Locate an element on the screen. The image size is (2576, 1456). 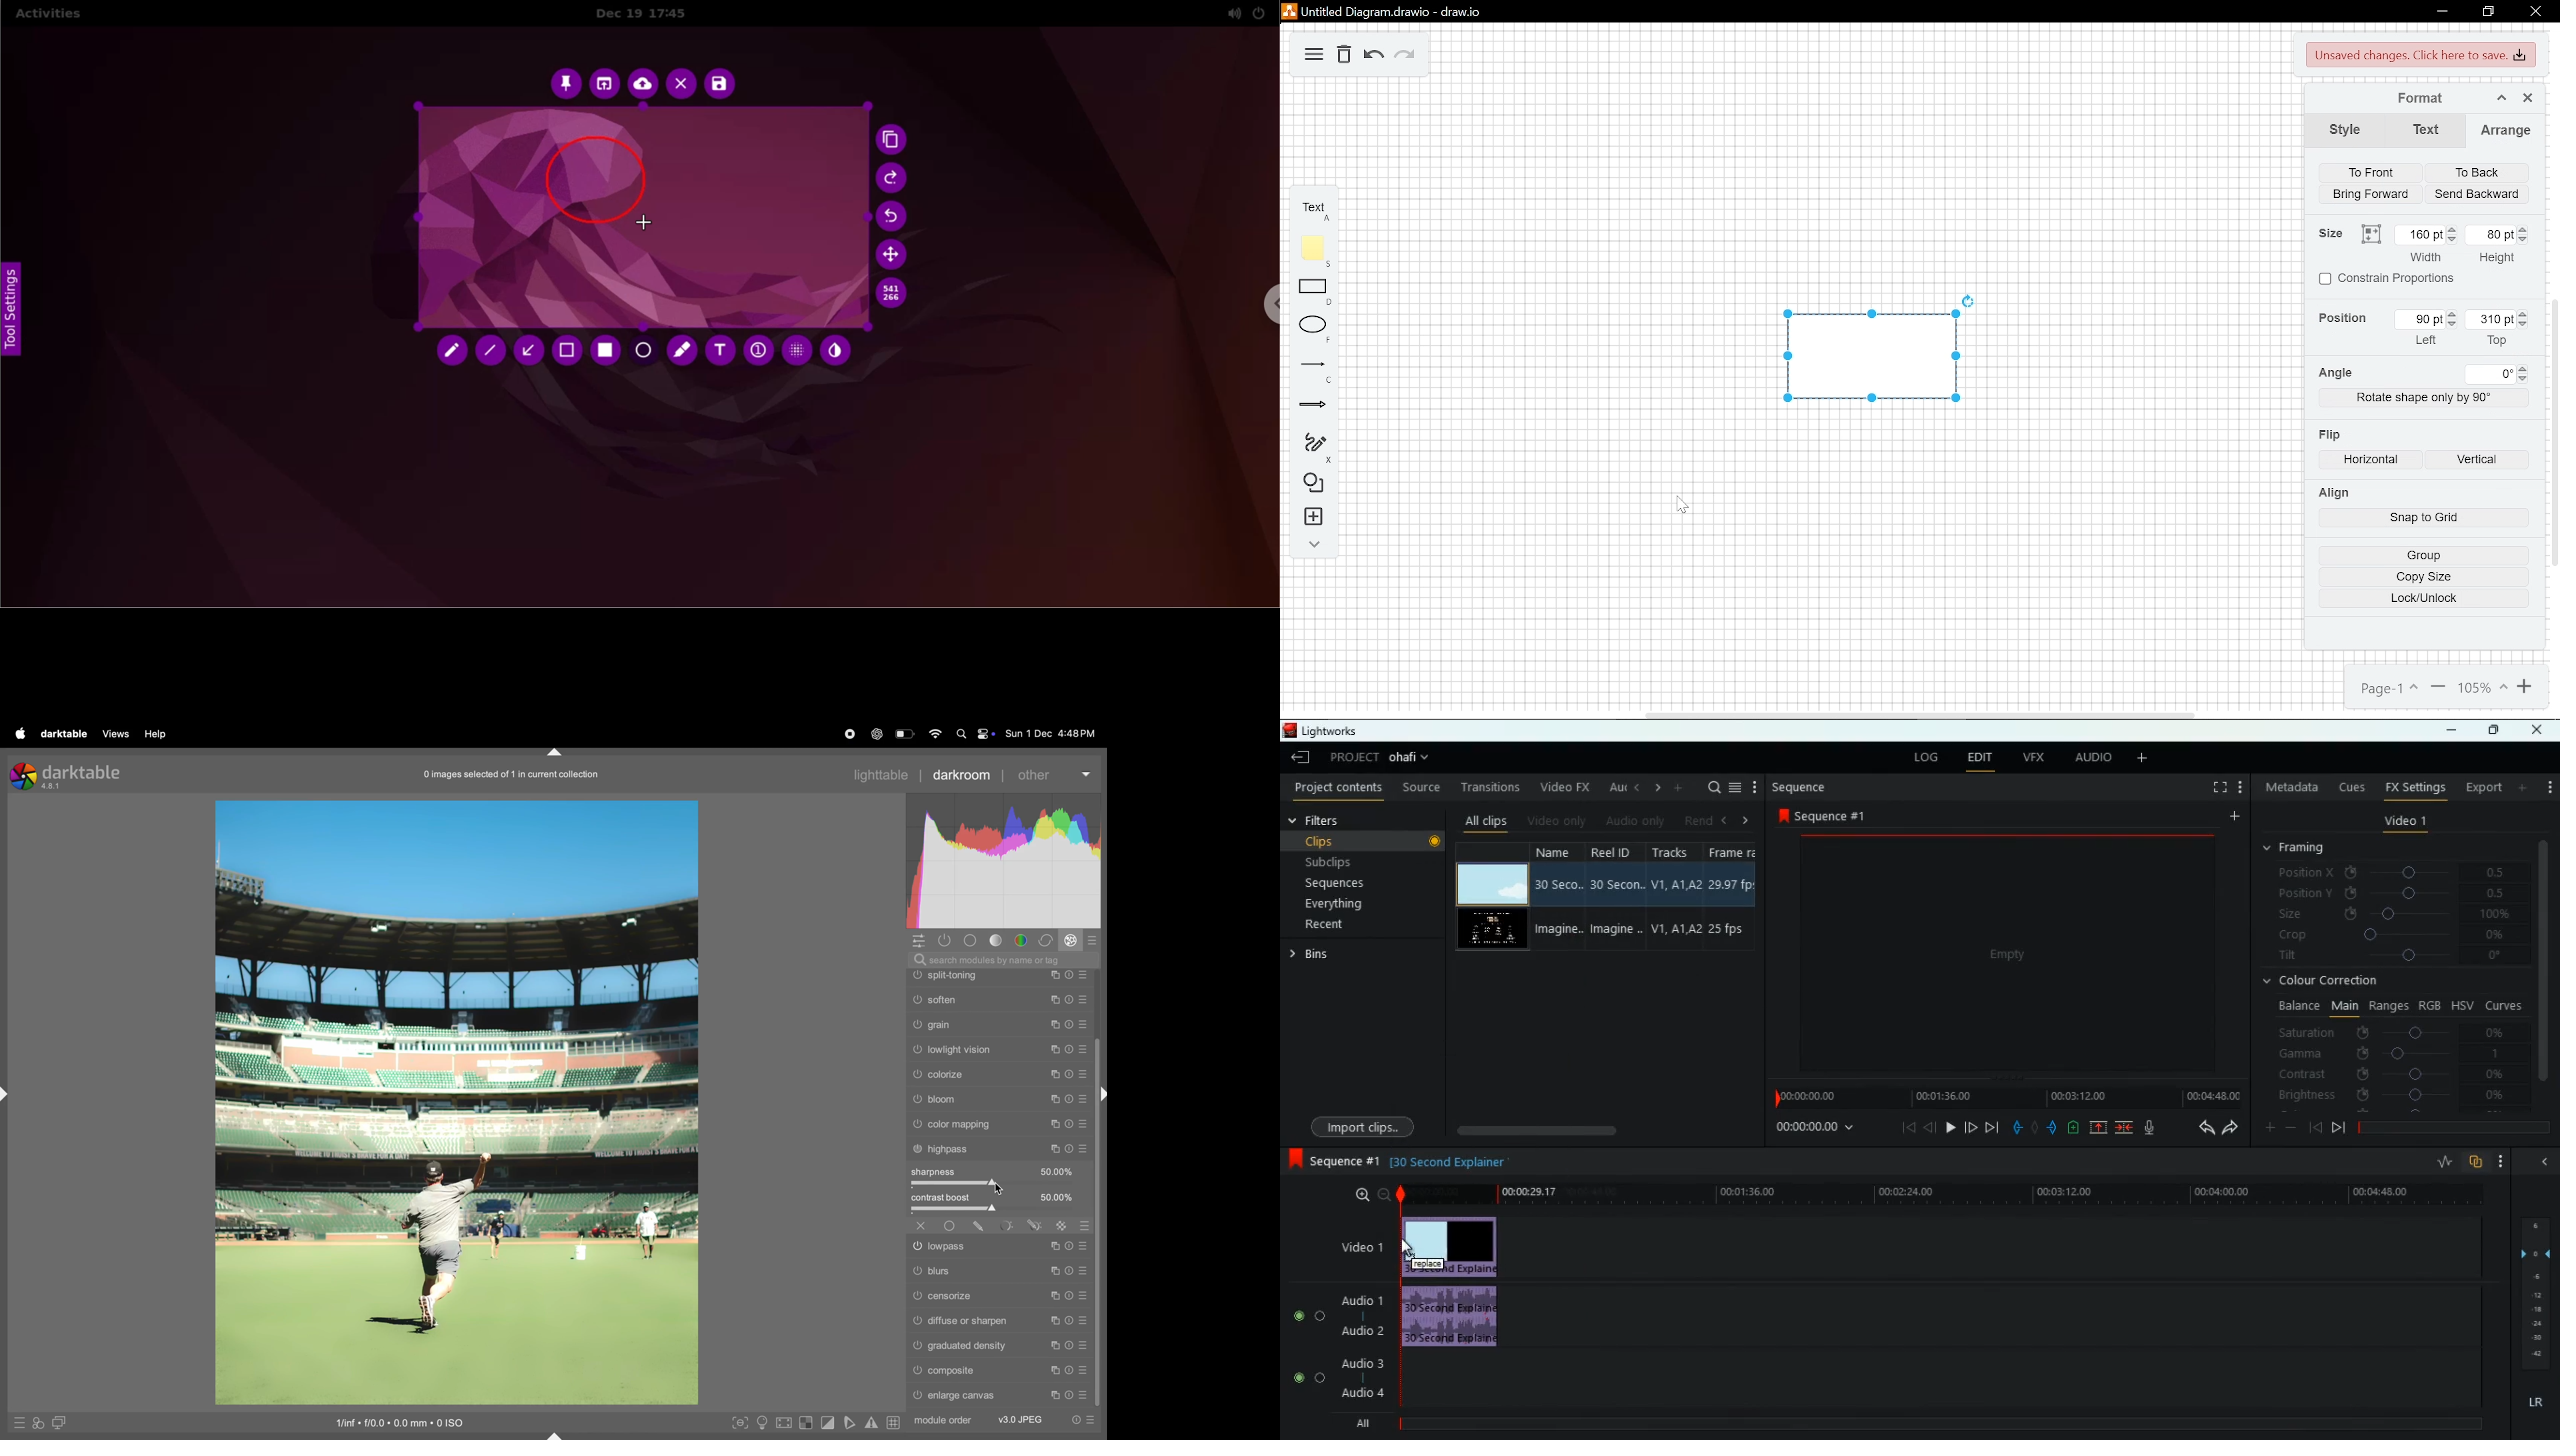
toggle high processing quality is located at coordinates (783, 1422).